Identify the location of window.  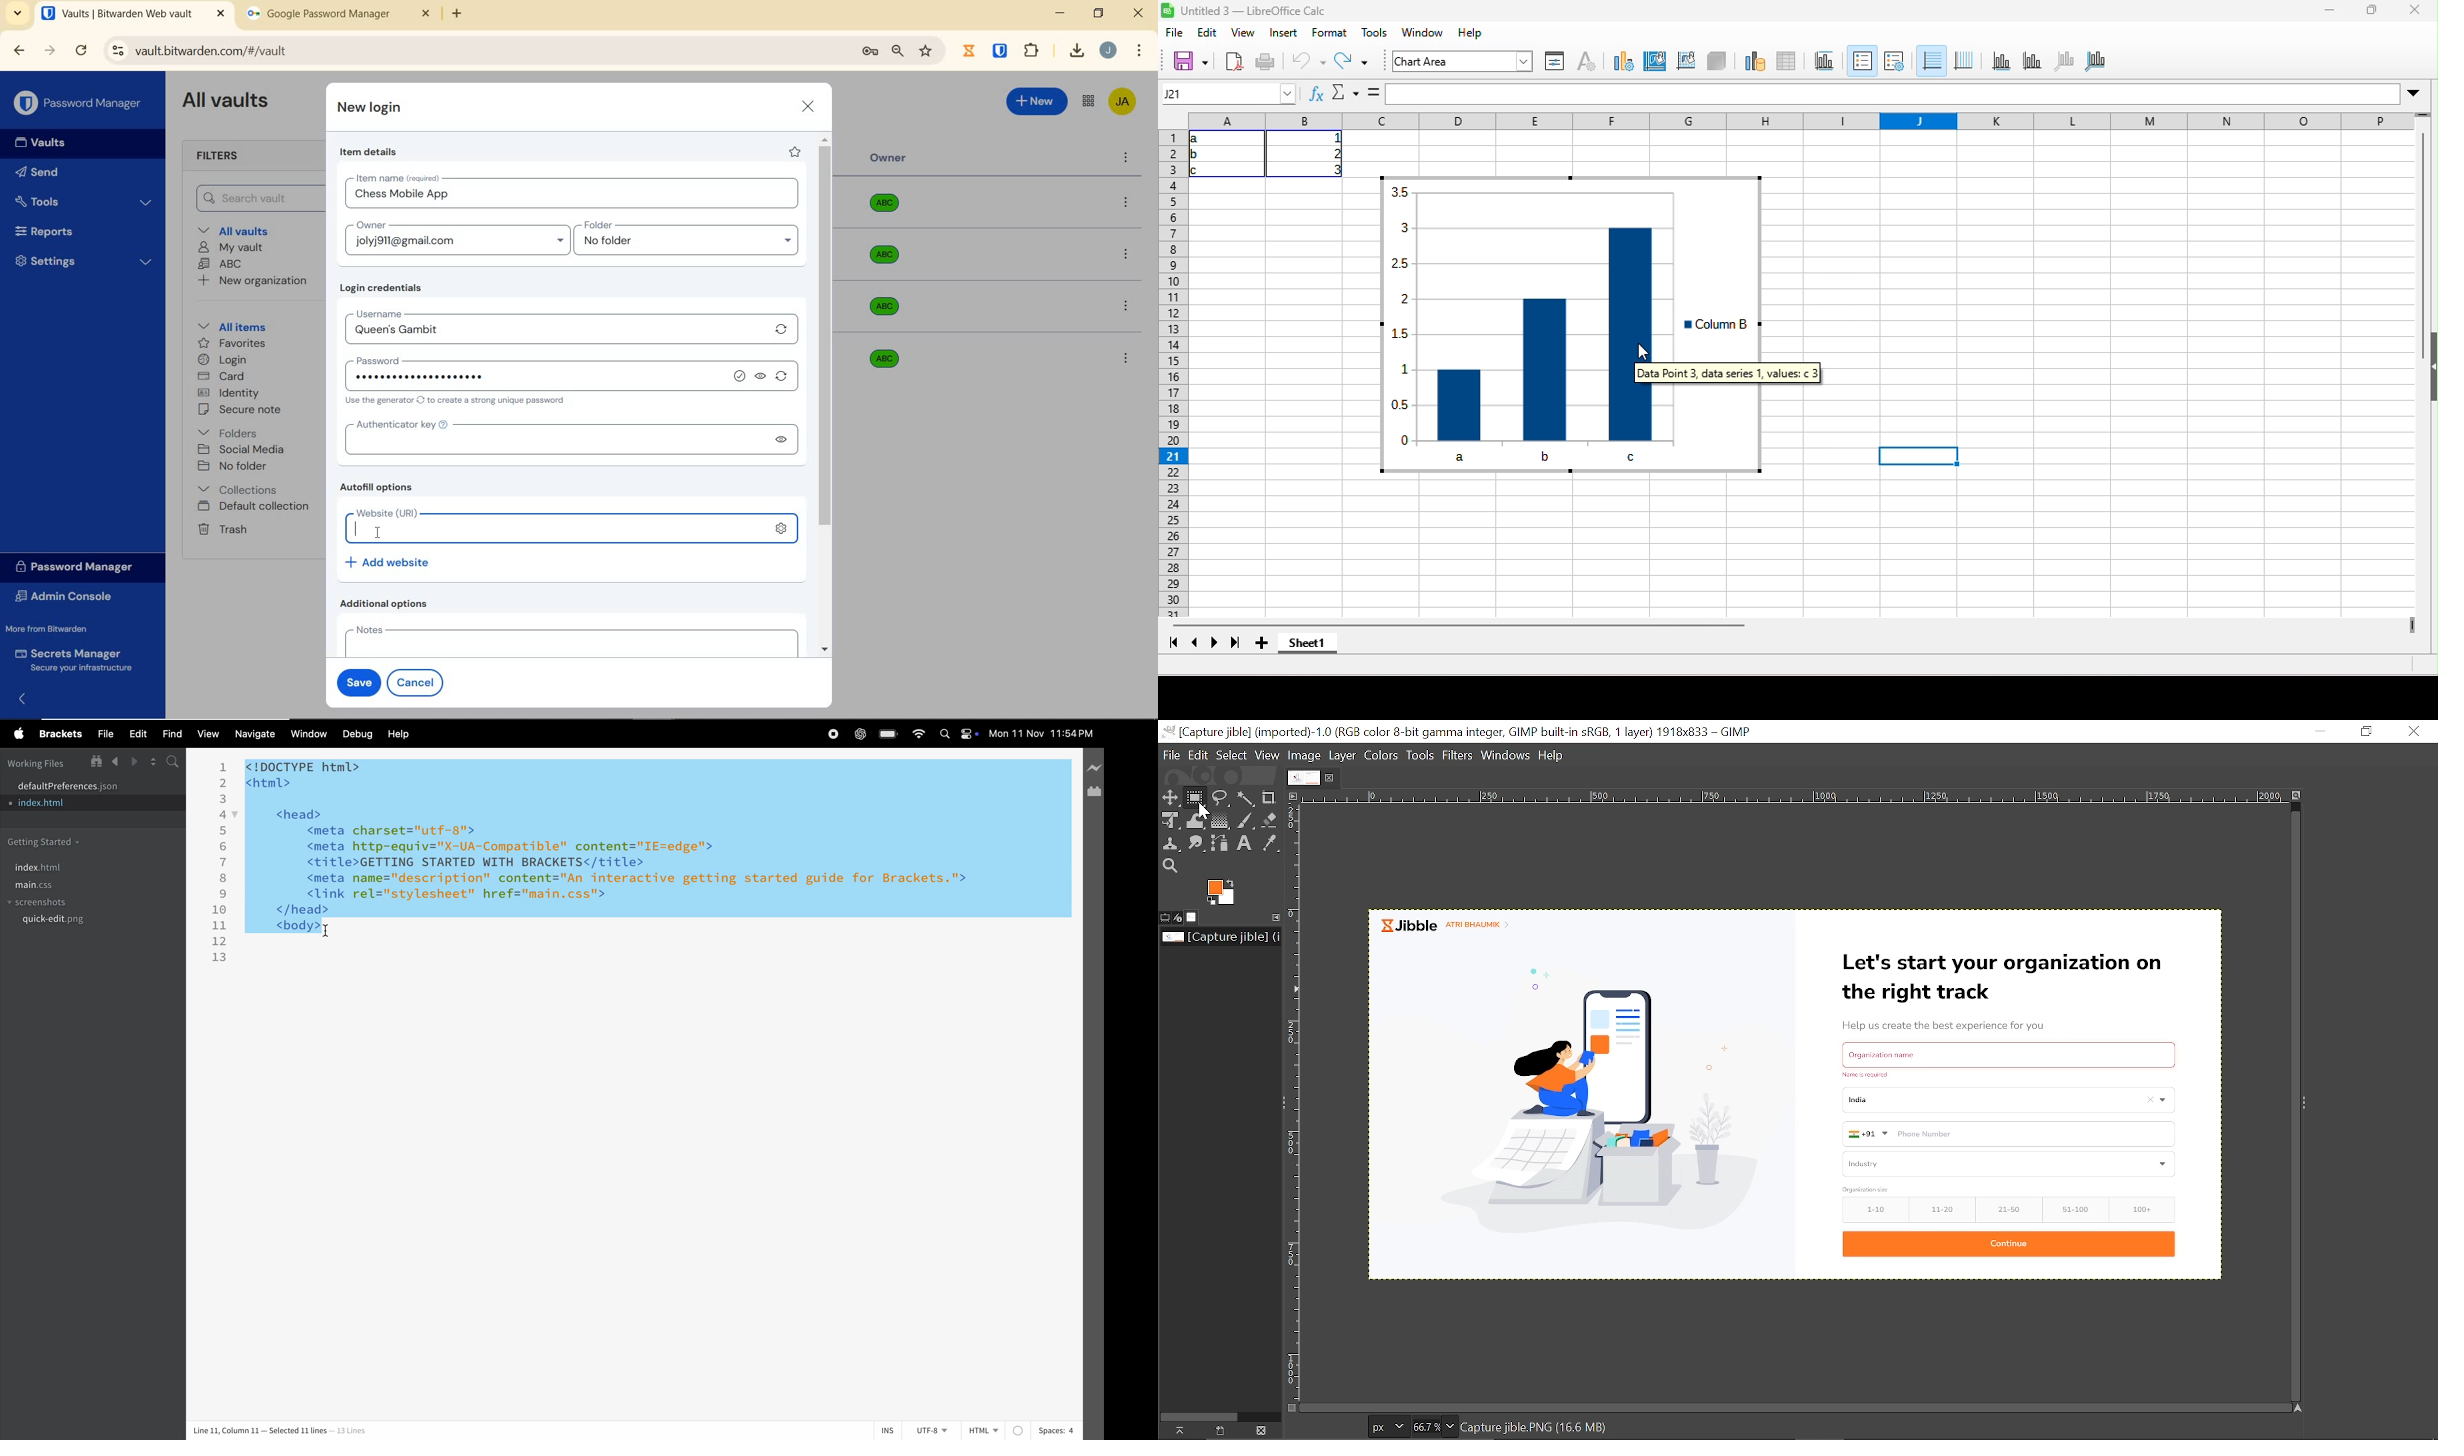
(308, 734).